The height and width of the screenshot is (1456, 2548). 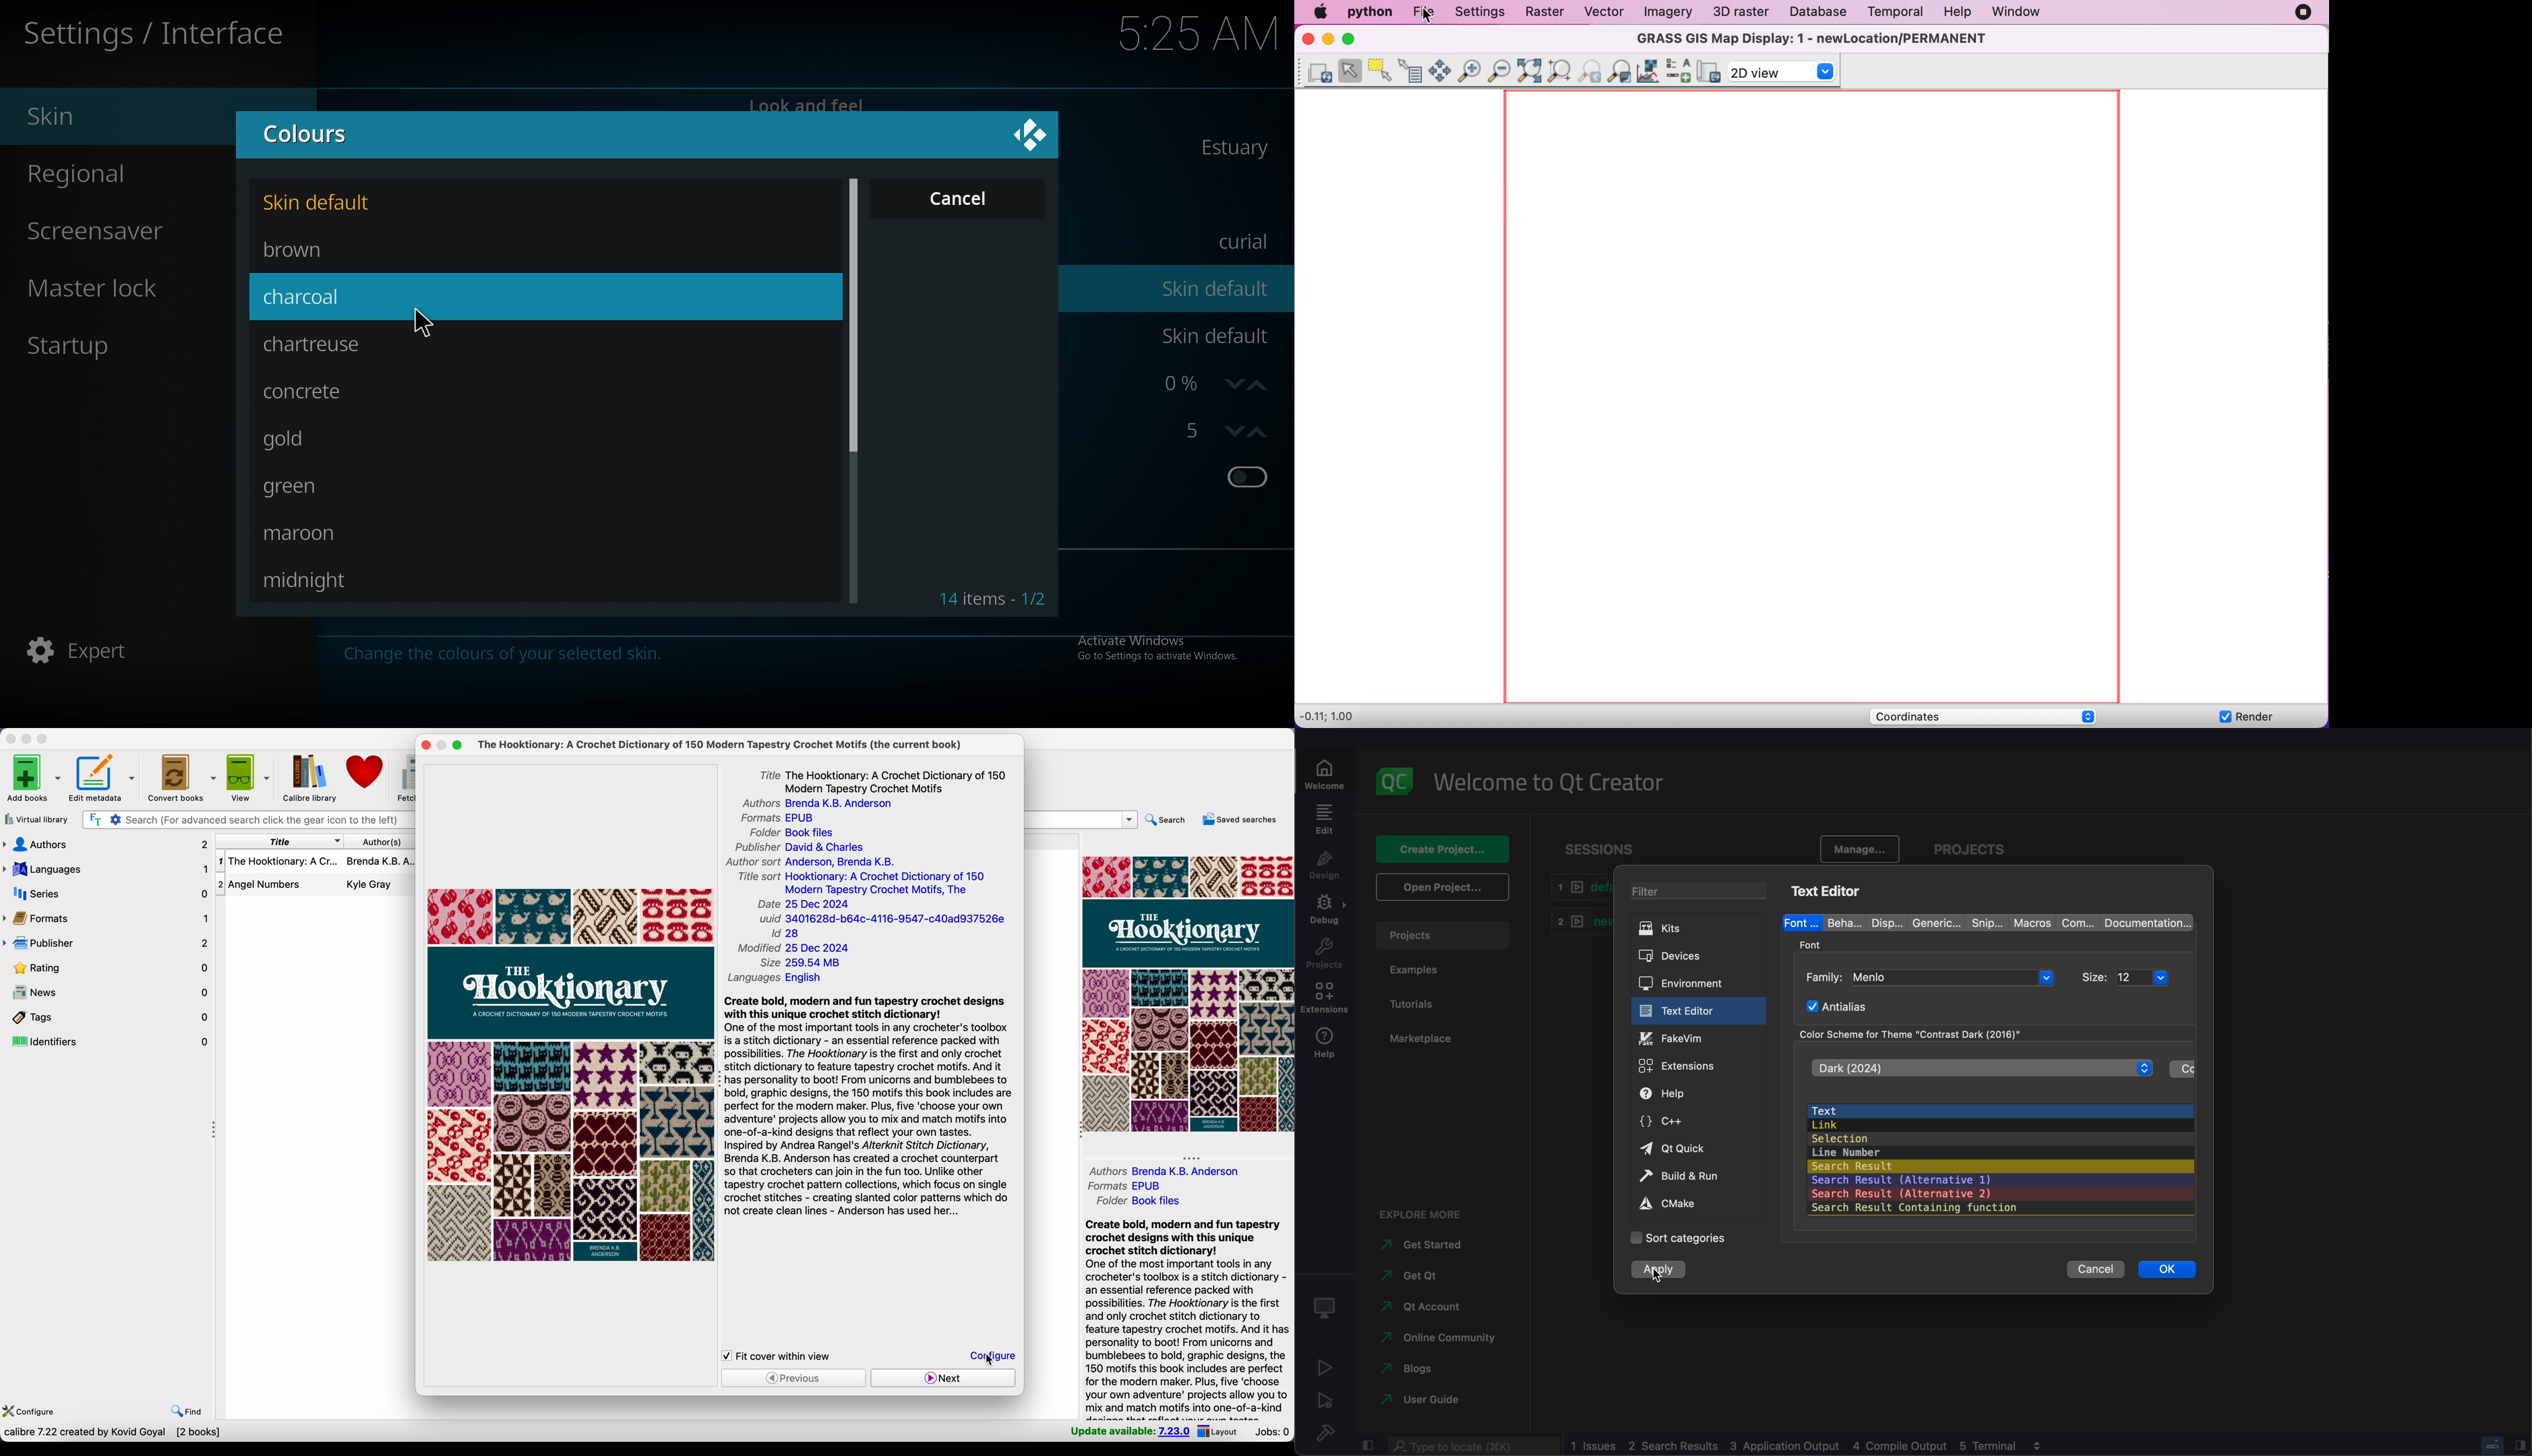 I want to click on time, so click(x=1184, y=33).